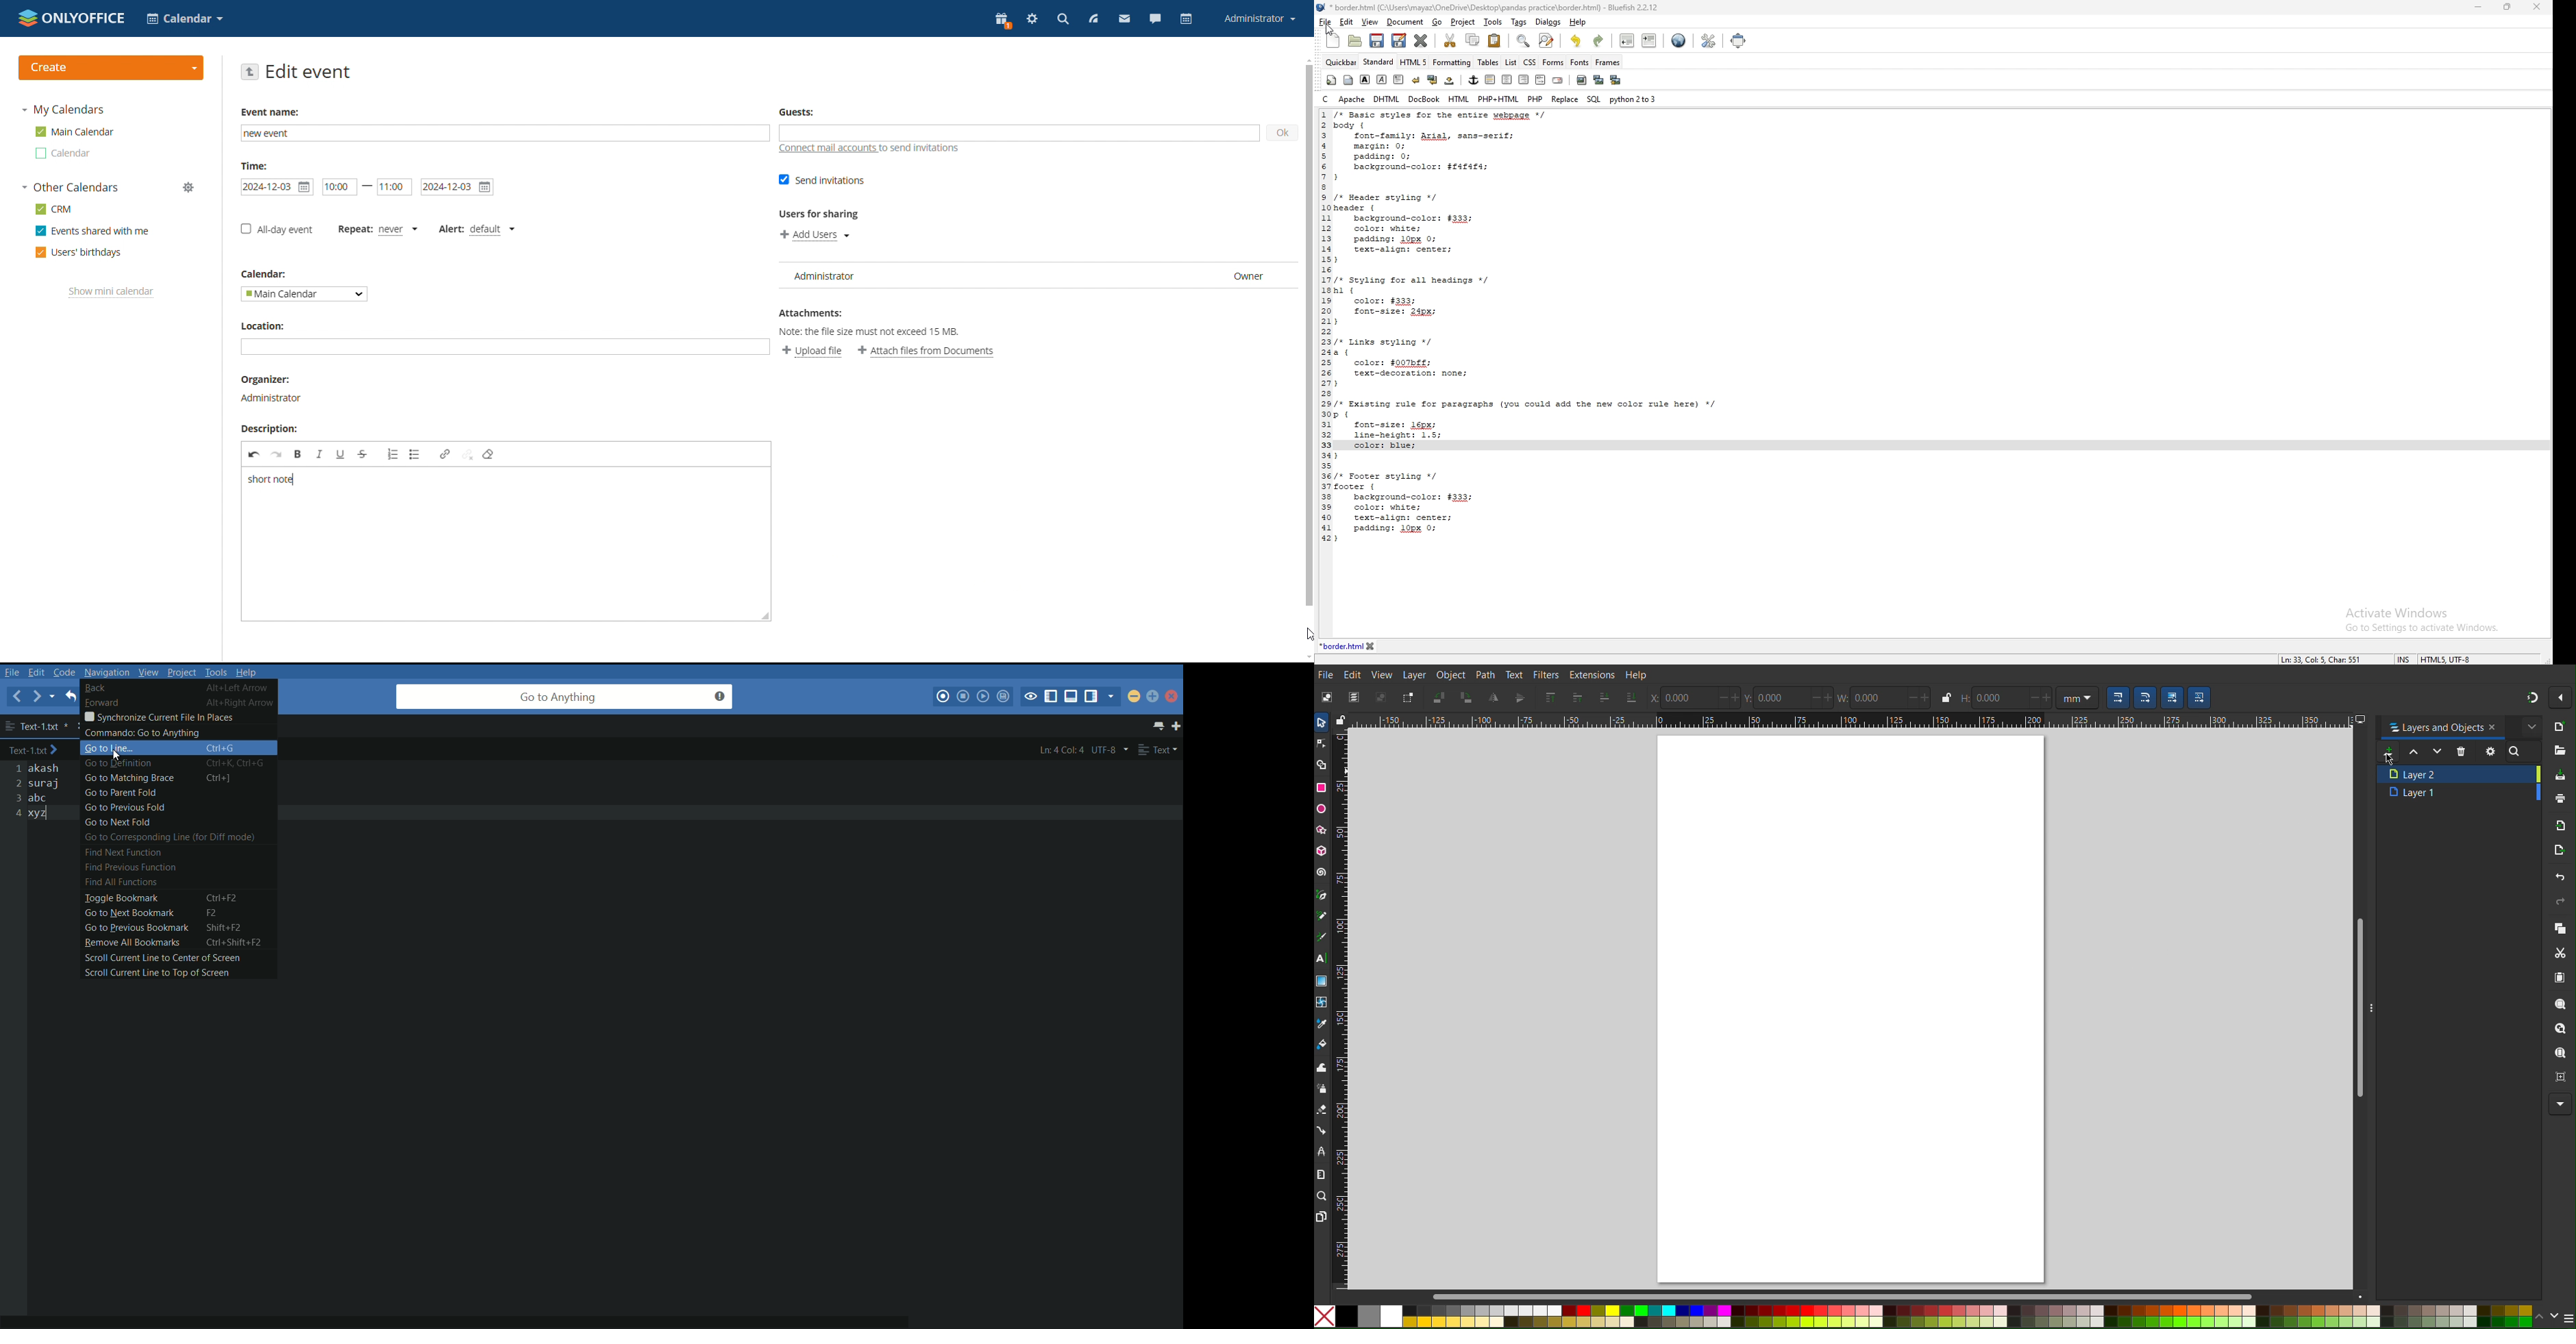 The width and height of the screenshot is (2576, 1344). Describe the element at coordinates (1125, 18) in the screenshot. I see `mail` at that location.